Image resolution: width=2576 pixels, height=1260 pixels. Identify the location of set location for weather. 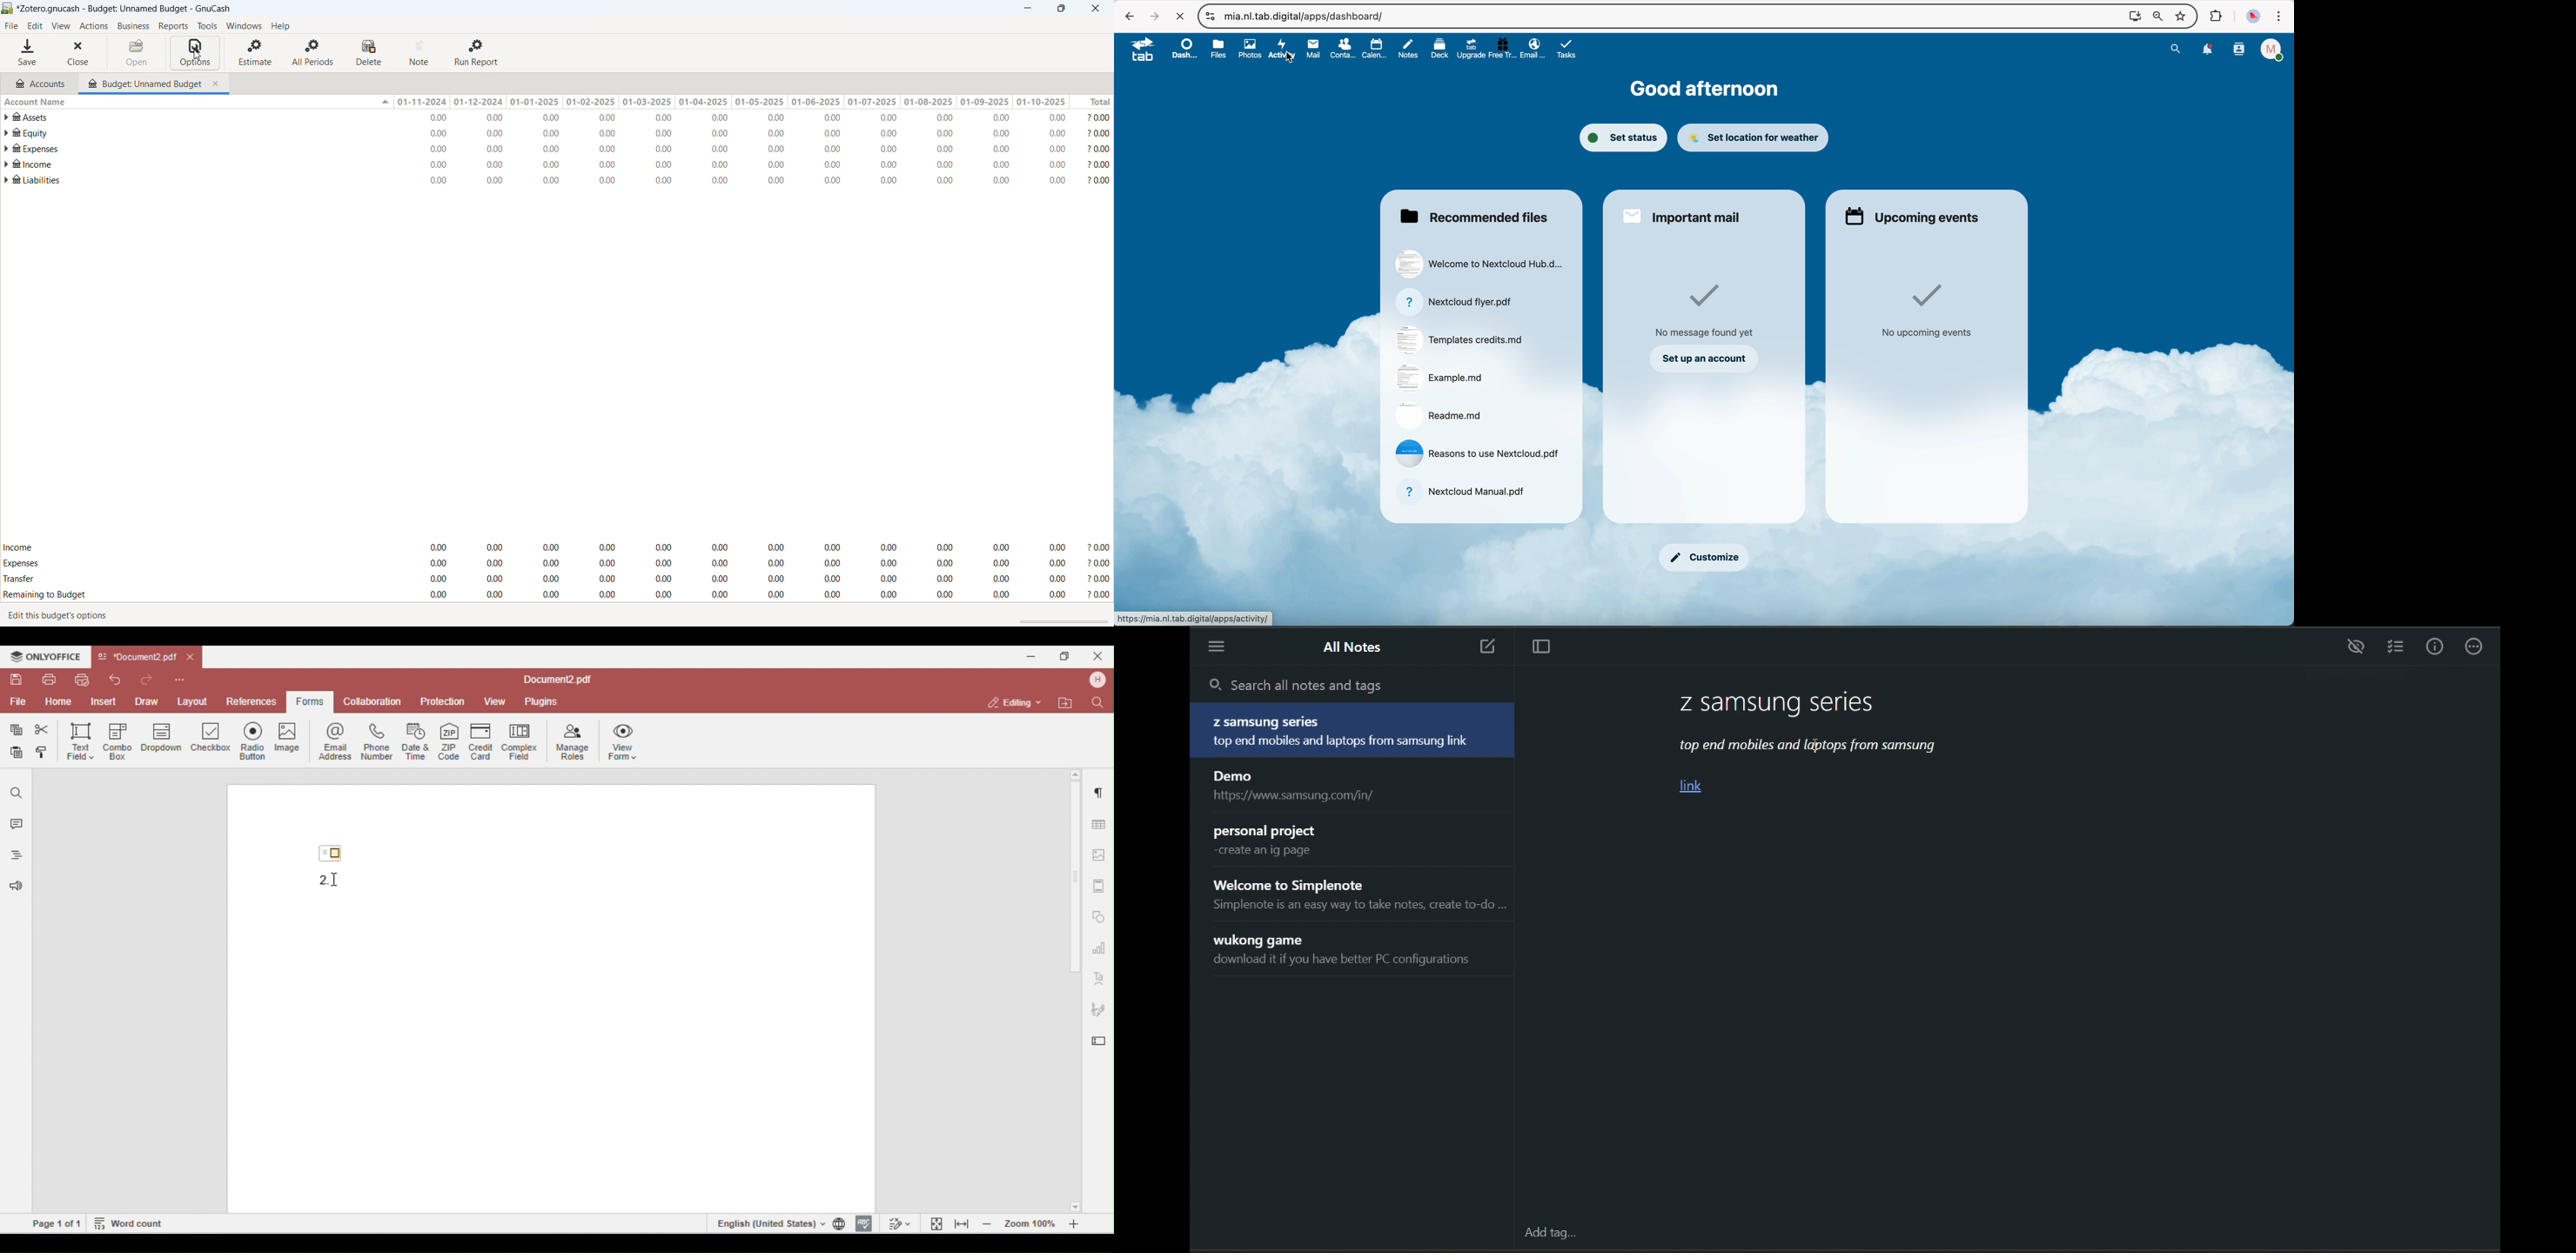
(1755, 137).